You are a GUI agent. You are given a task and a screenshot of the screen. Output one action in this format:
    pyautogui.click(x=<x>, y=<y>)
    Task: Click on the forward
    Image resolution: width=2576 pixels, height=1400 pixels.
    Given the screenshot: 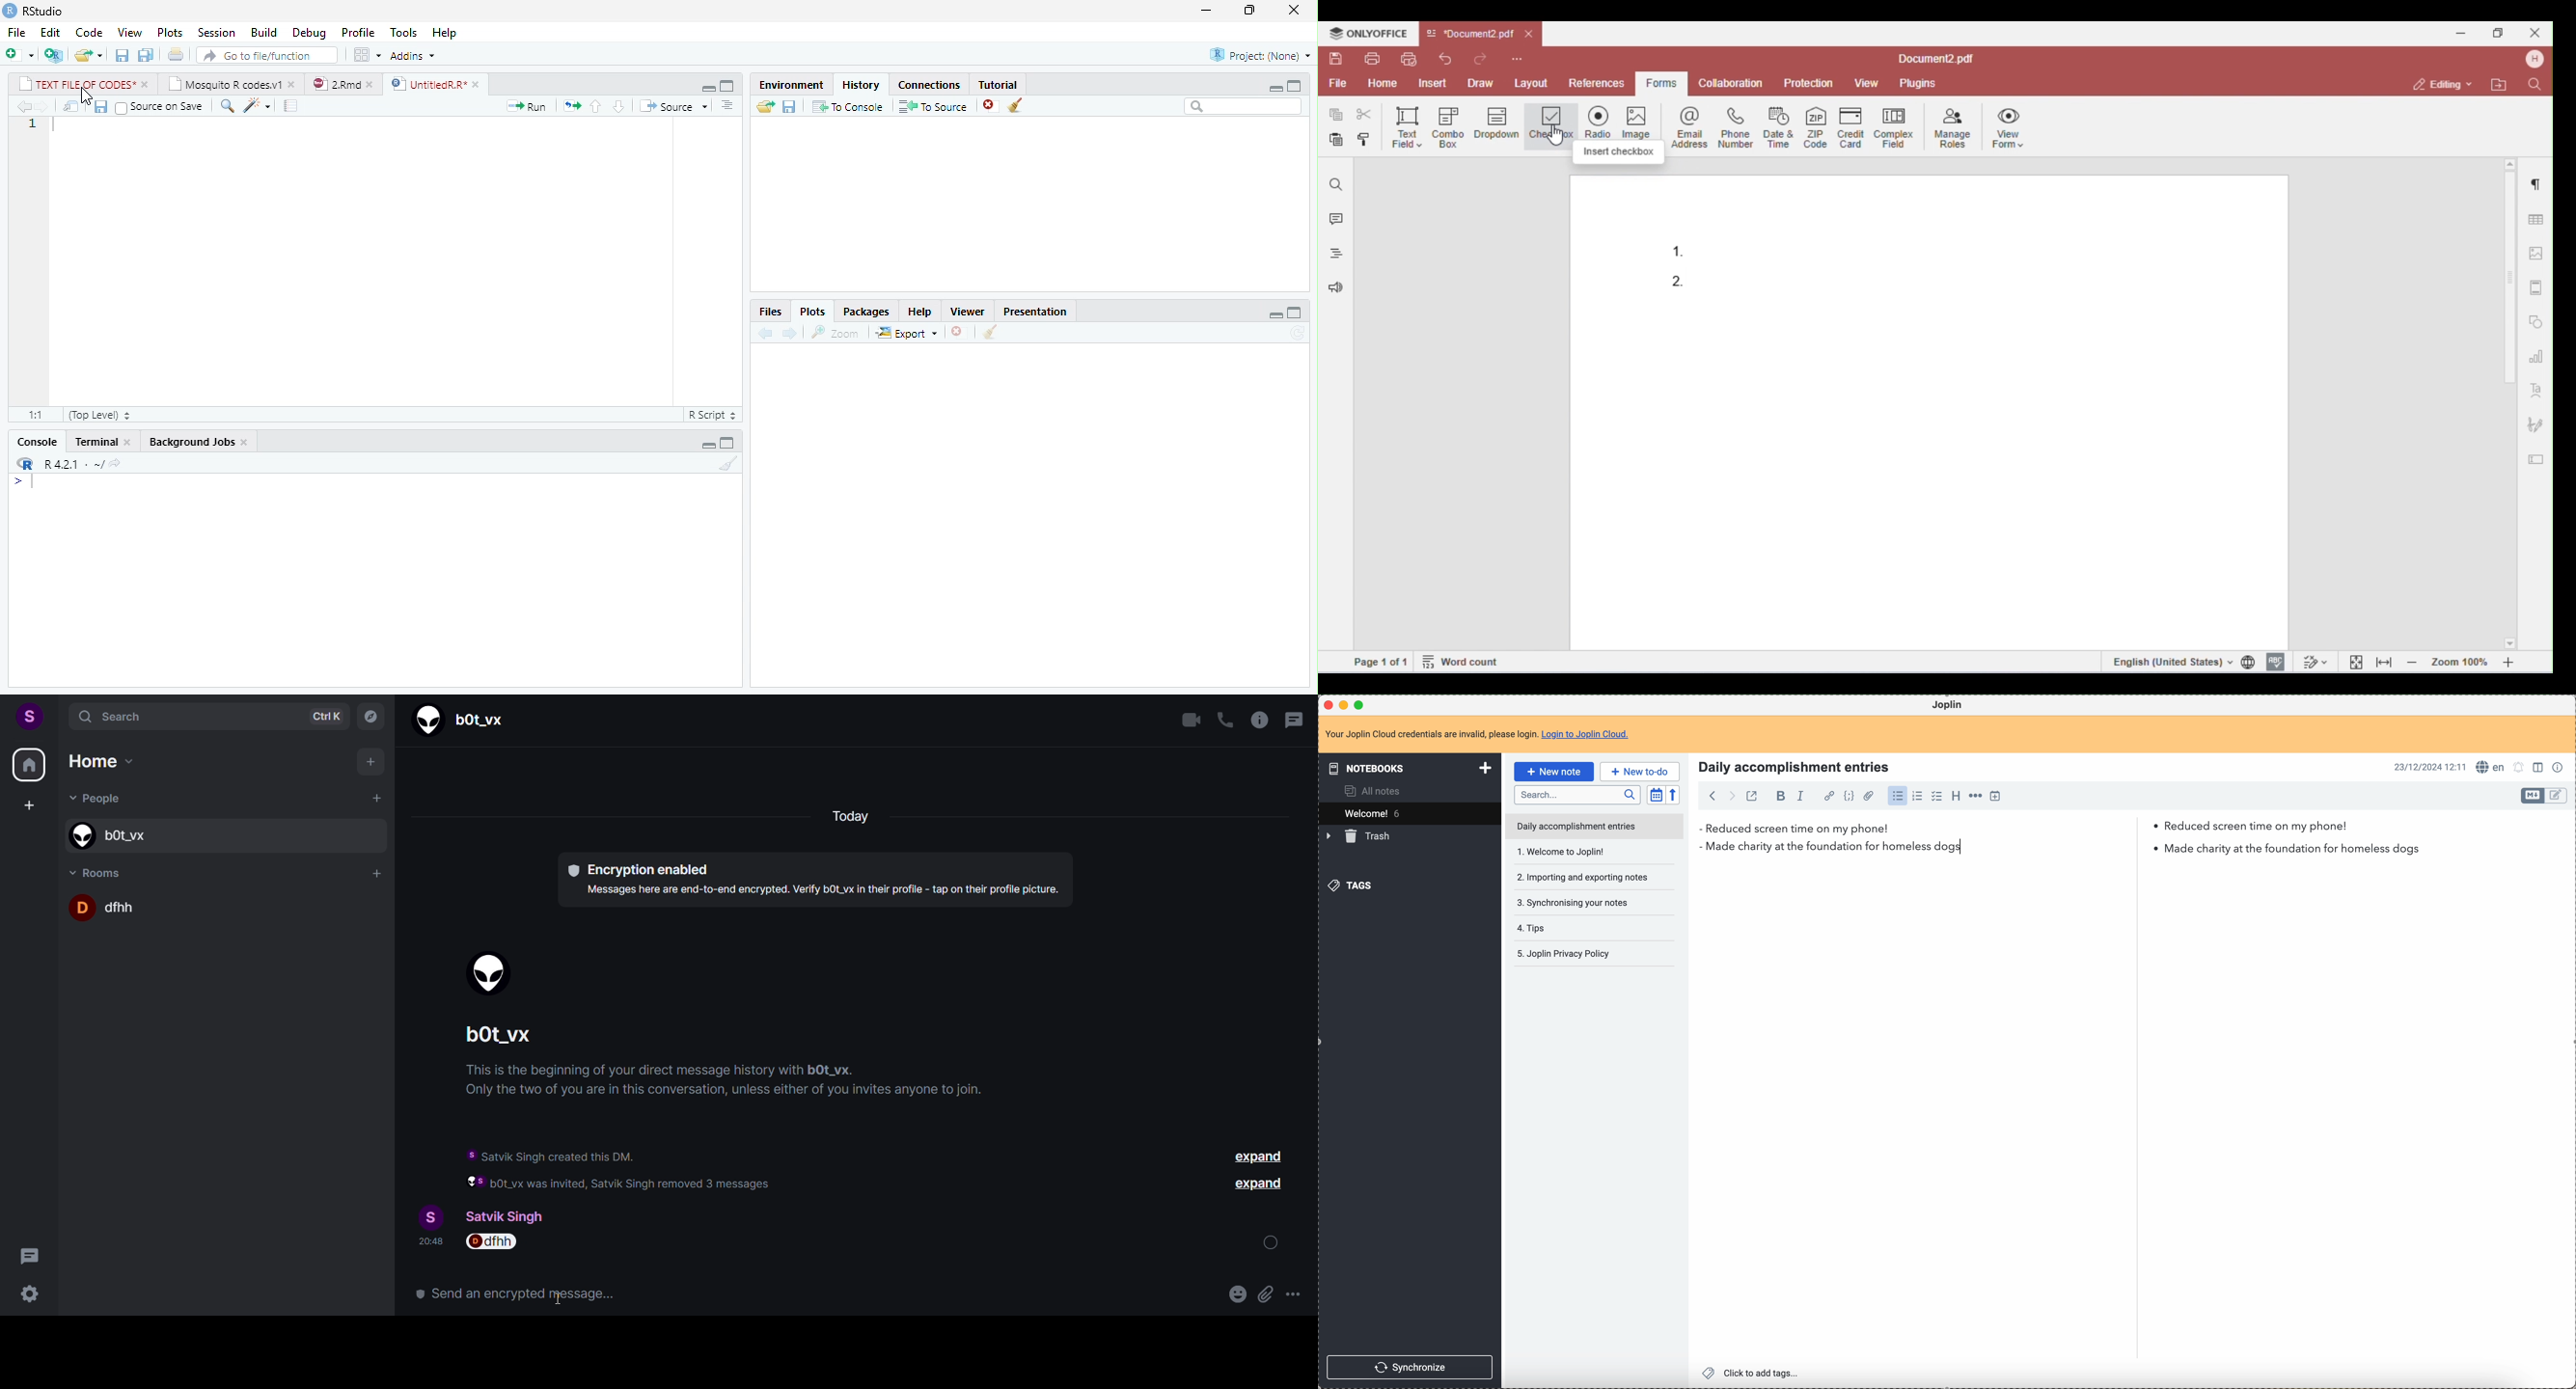 What is the action you would take?
    pyautogui.click(x=788, y=333)
    